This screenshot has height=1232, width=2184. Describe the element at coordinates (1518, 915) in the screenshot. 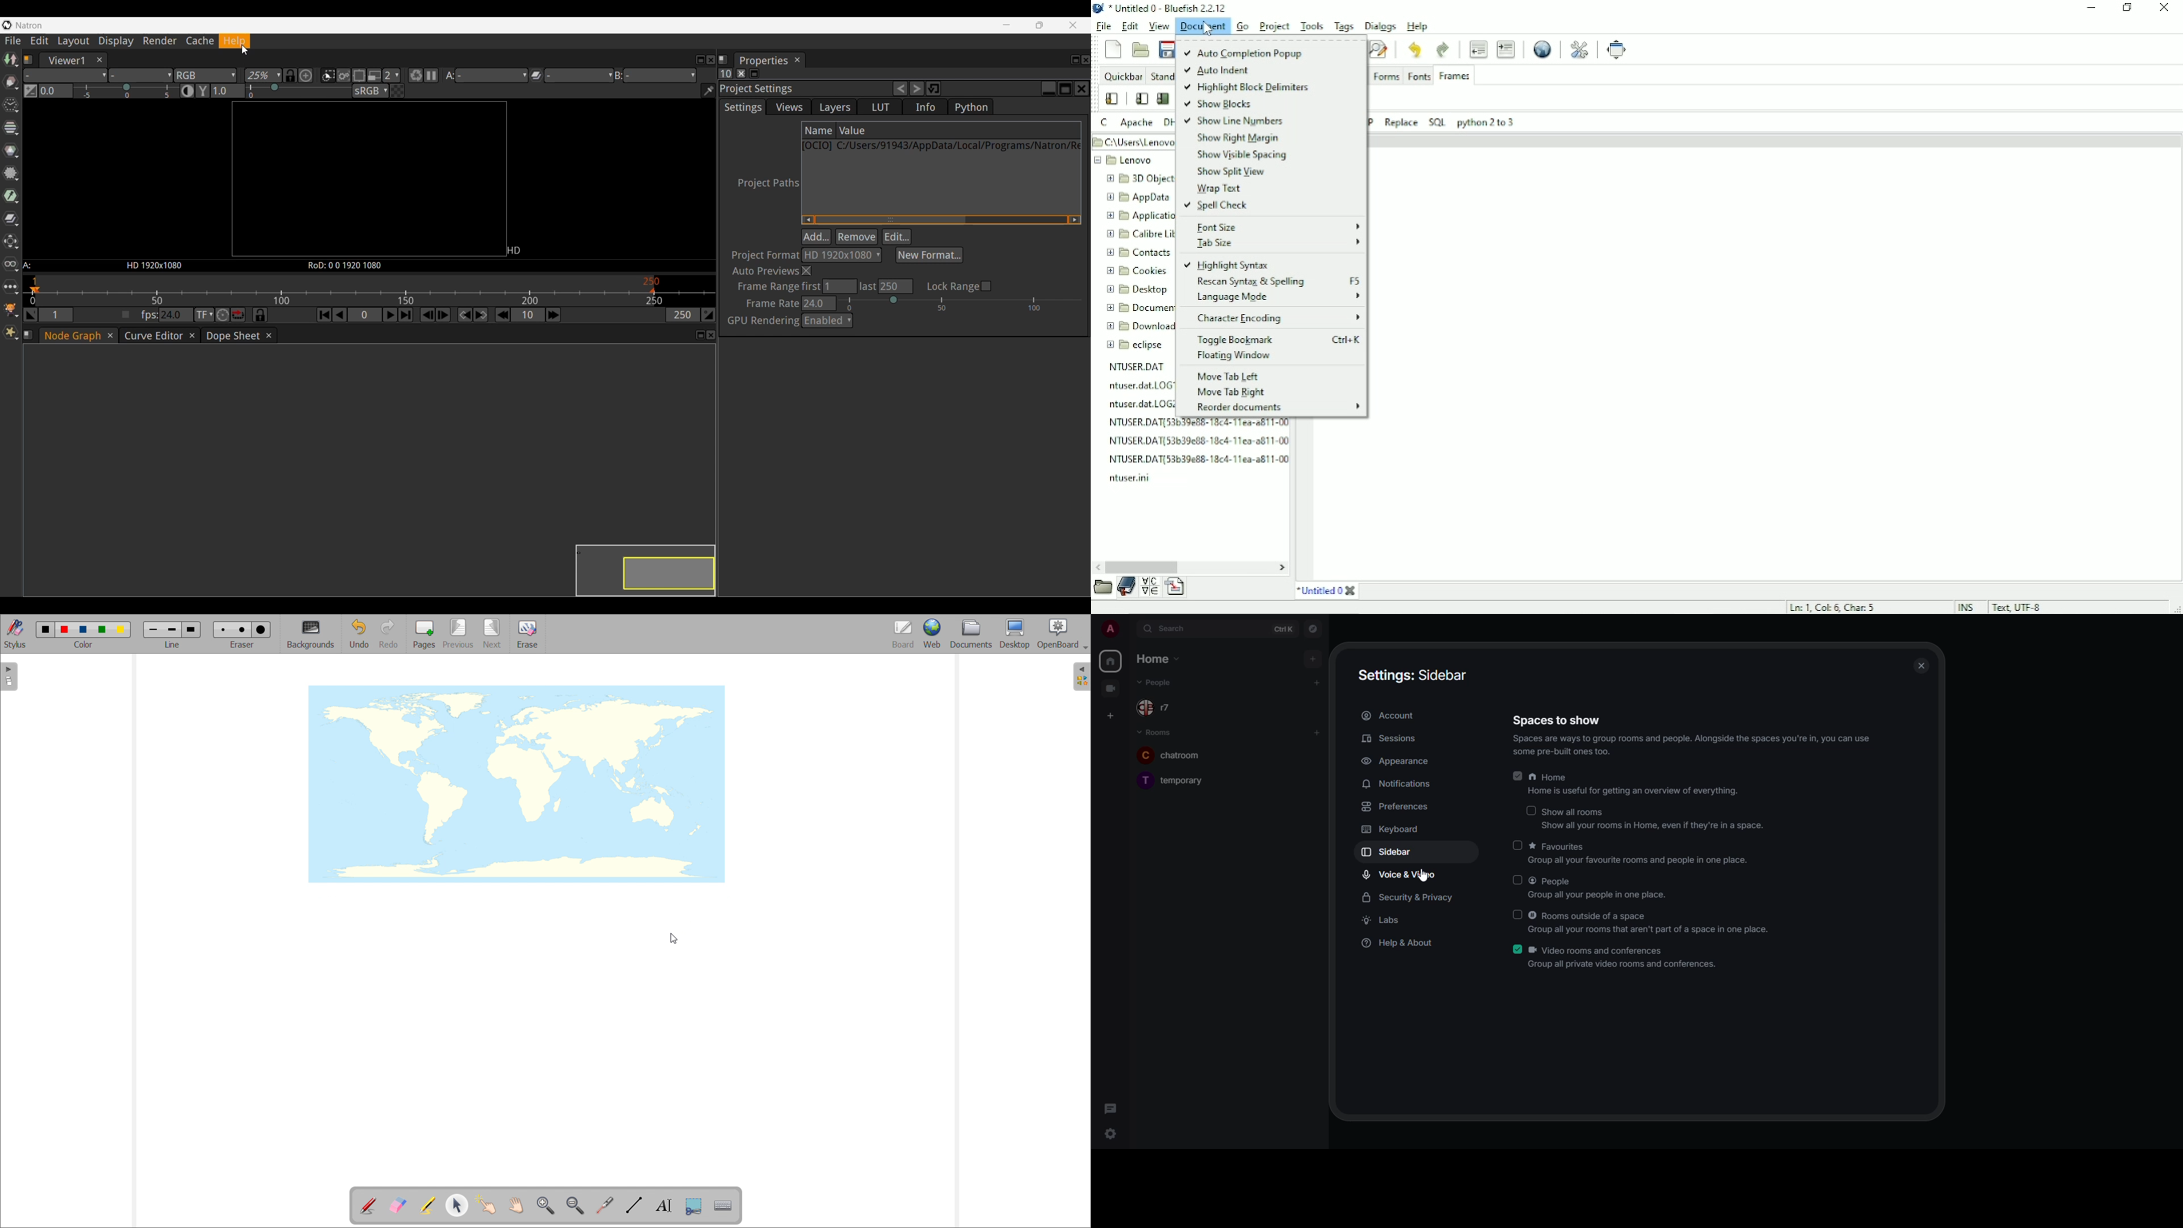

I see `click to enable` at that location.